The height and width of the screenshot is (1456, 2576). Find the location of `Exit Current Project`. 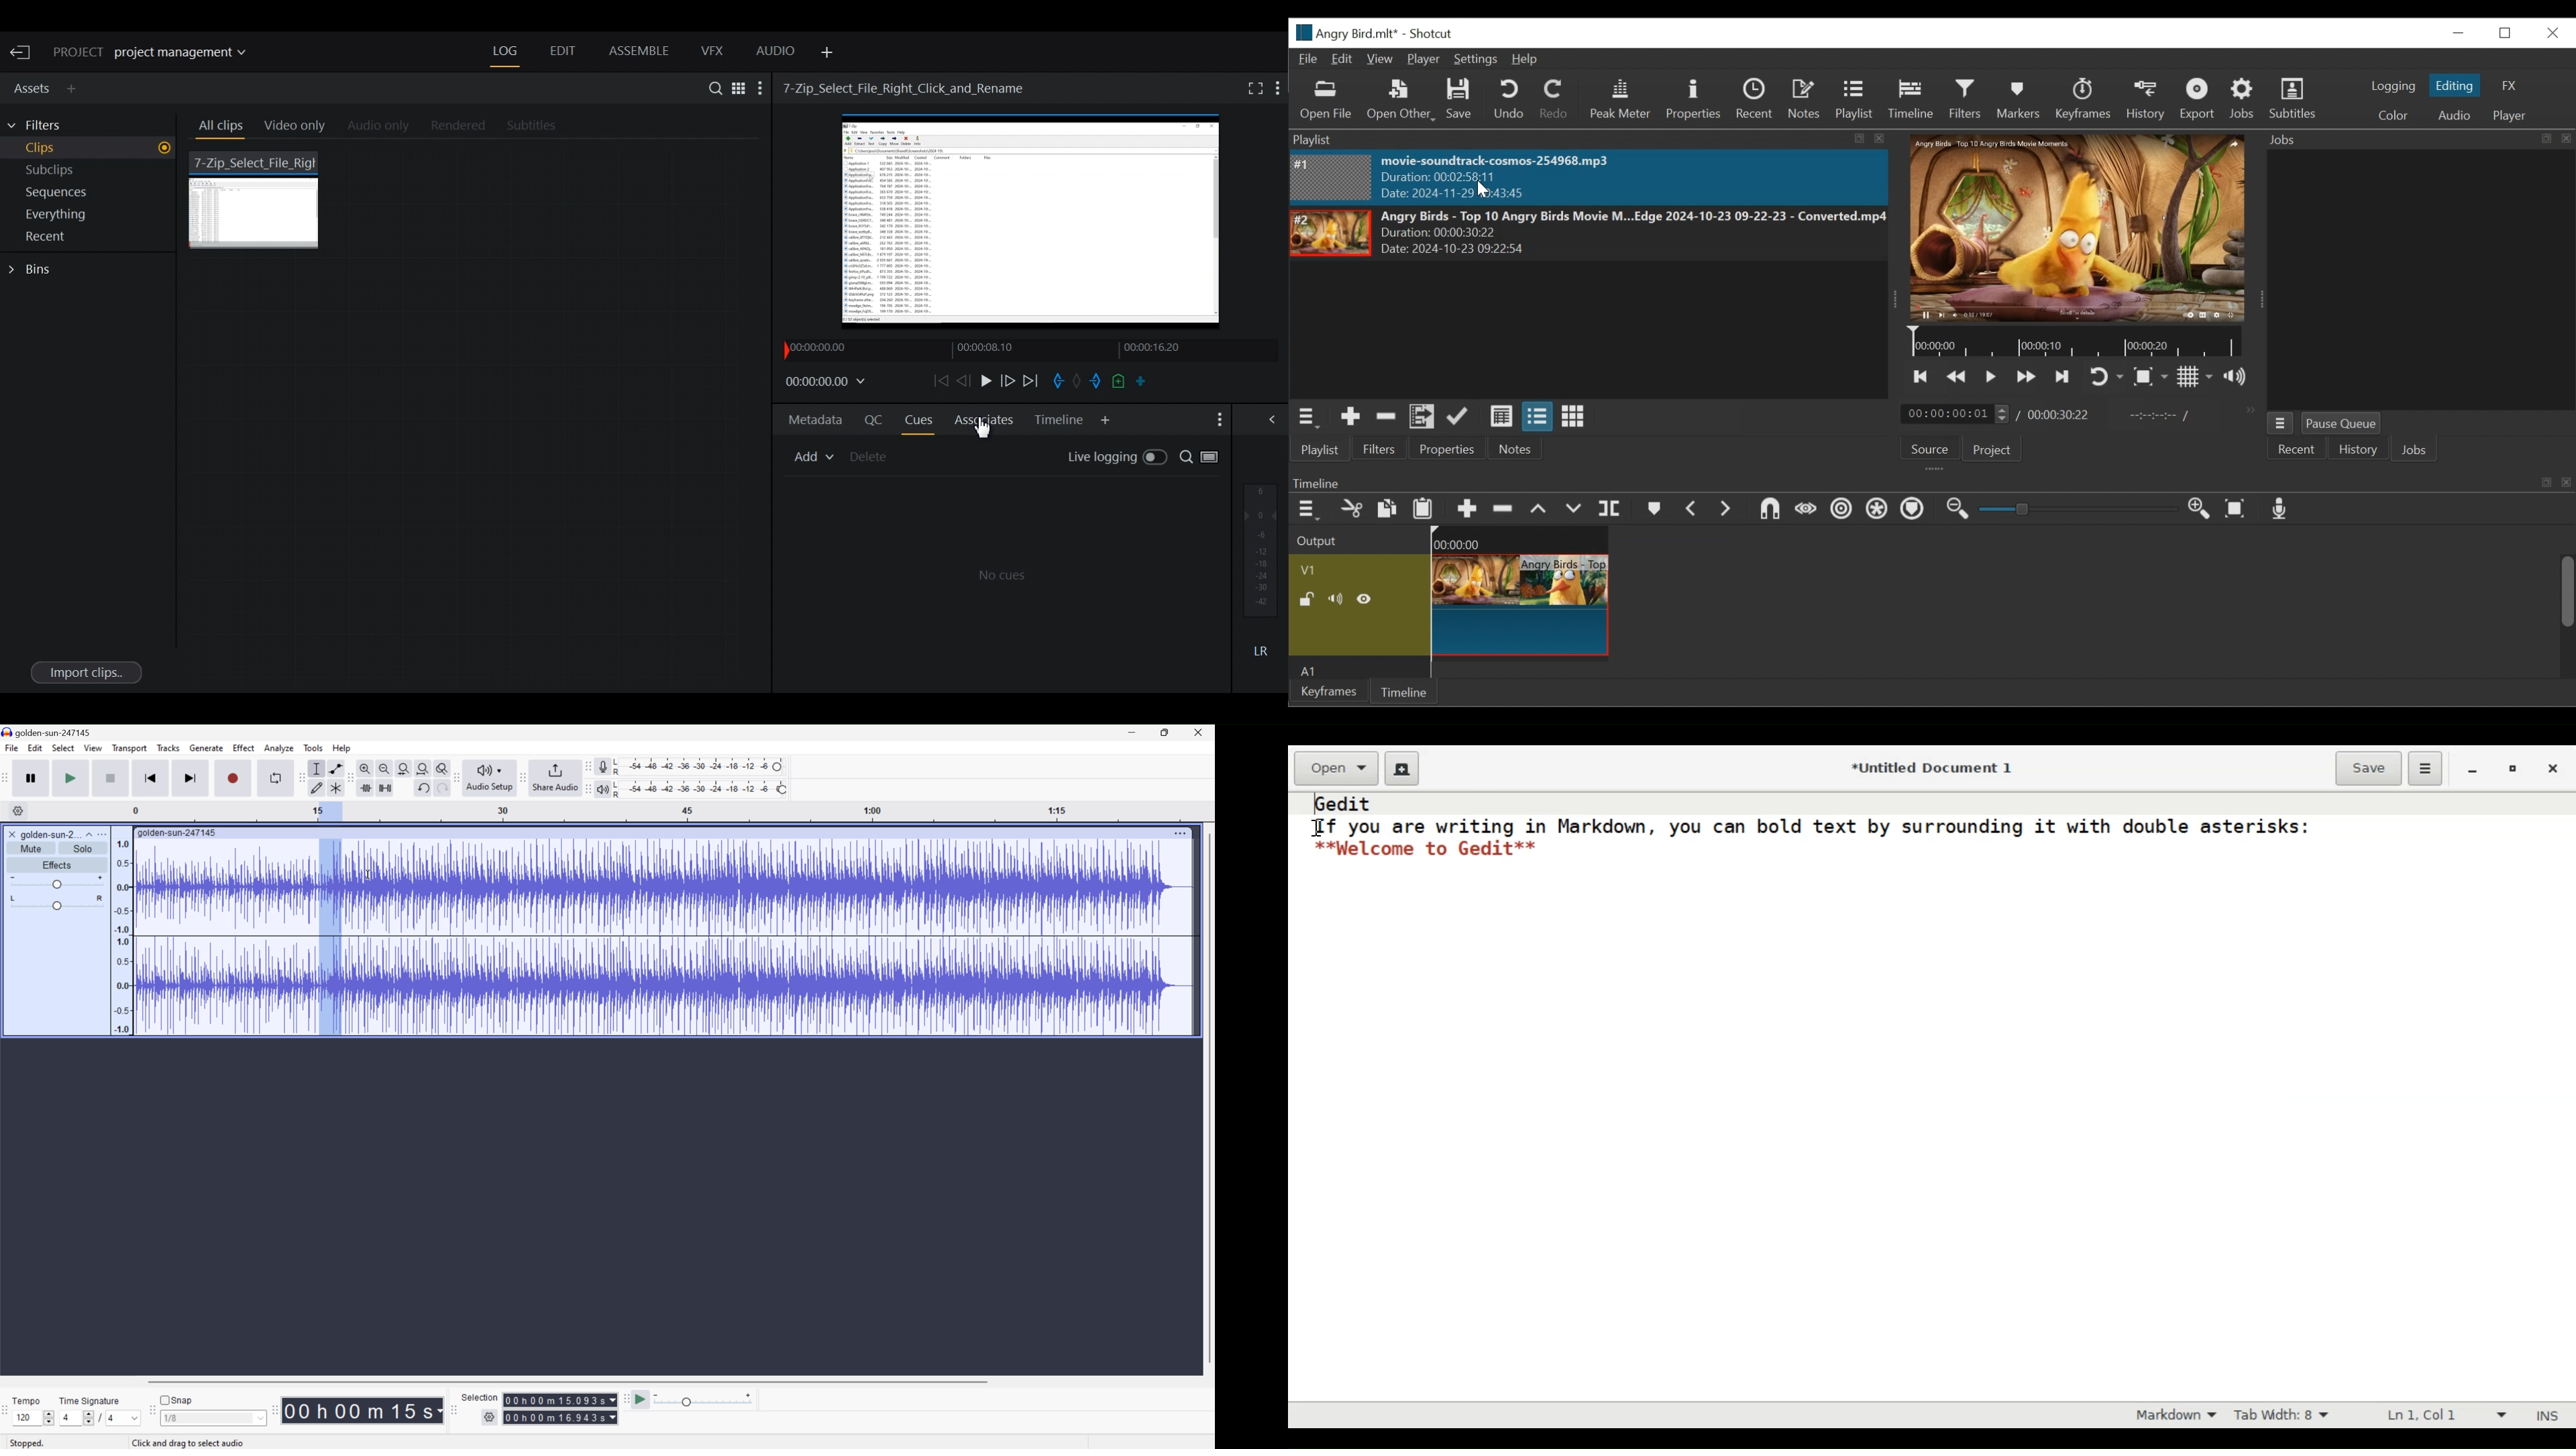

Exit Current Project is located at coordinates (23, 53).